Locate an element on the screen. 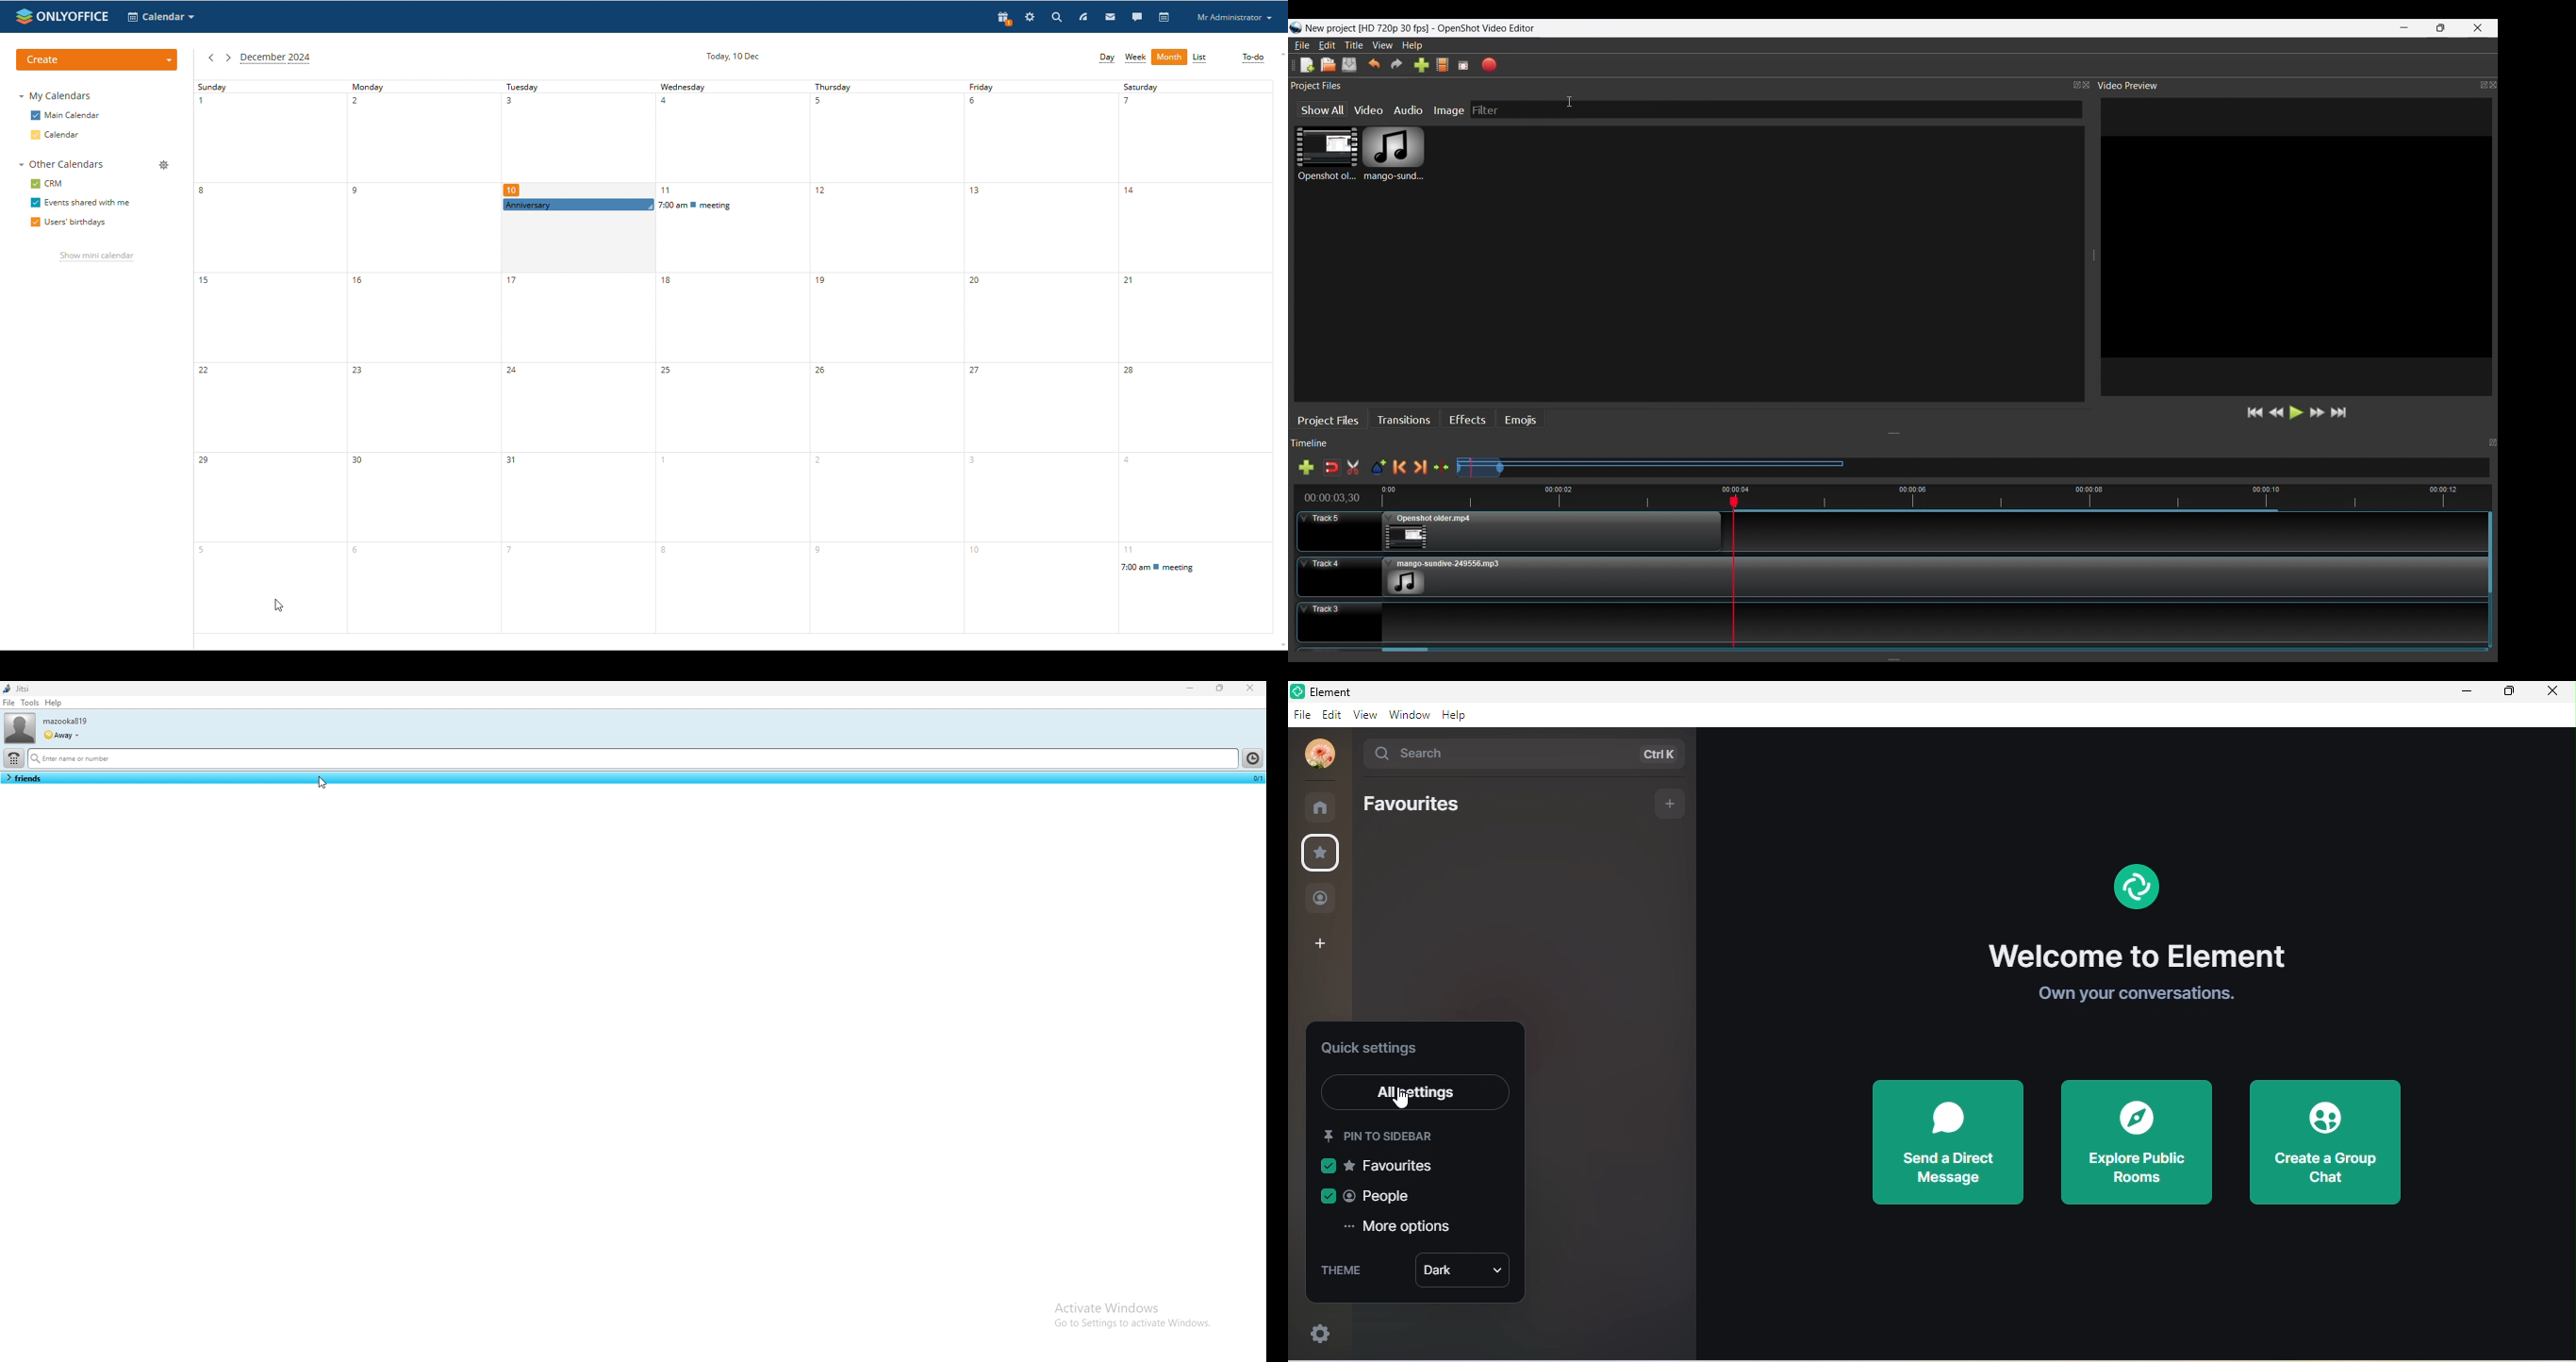  saturday is located at coordinates (1193, 319).